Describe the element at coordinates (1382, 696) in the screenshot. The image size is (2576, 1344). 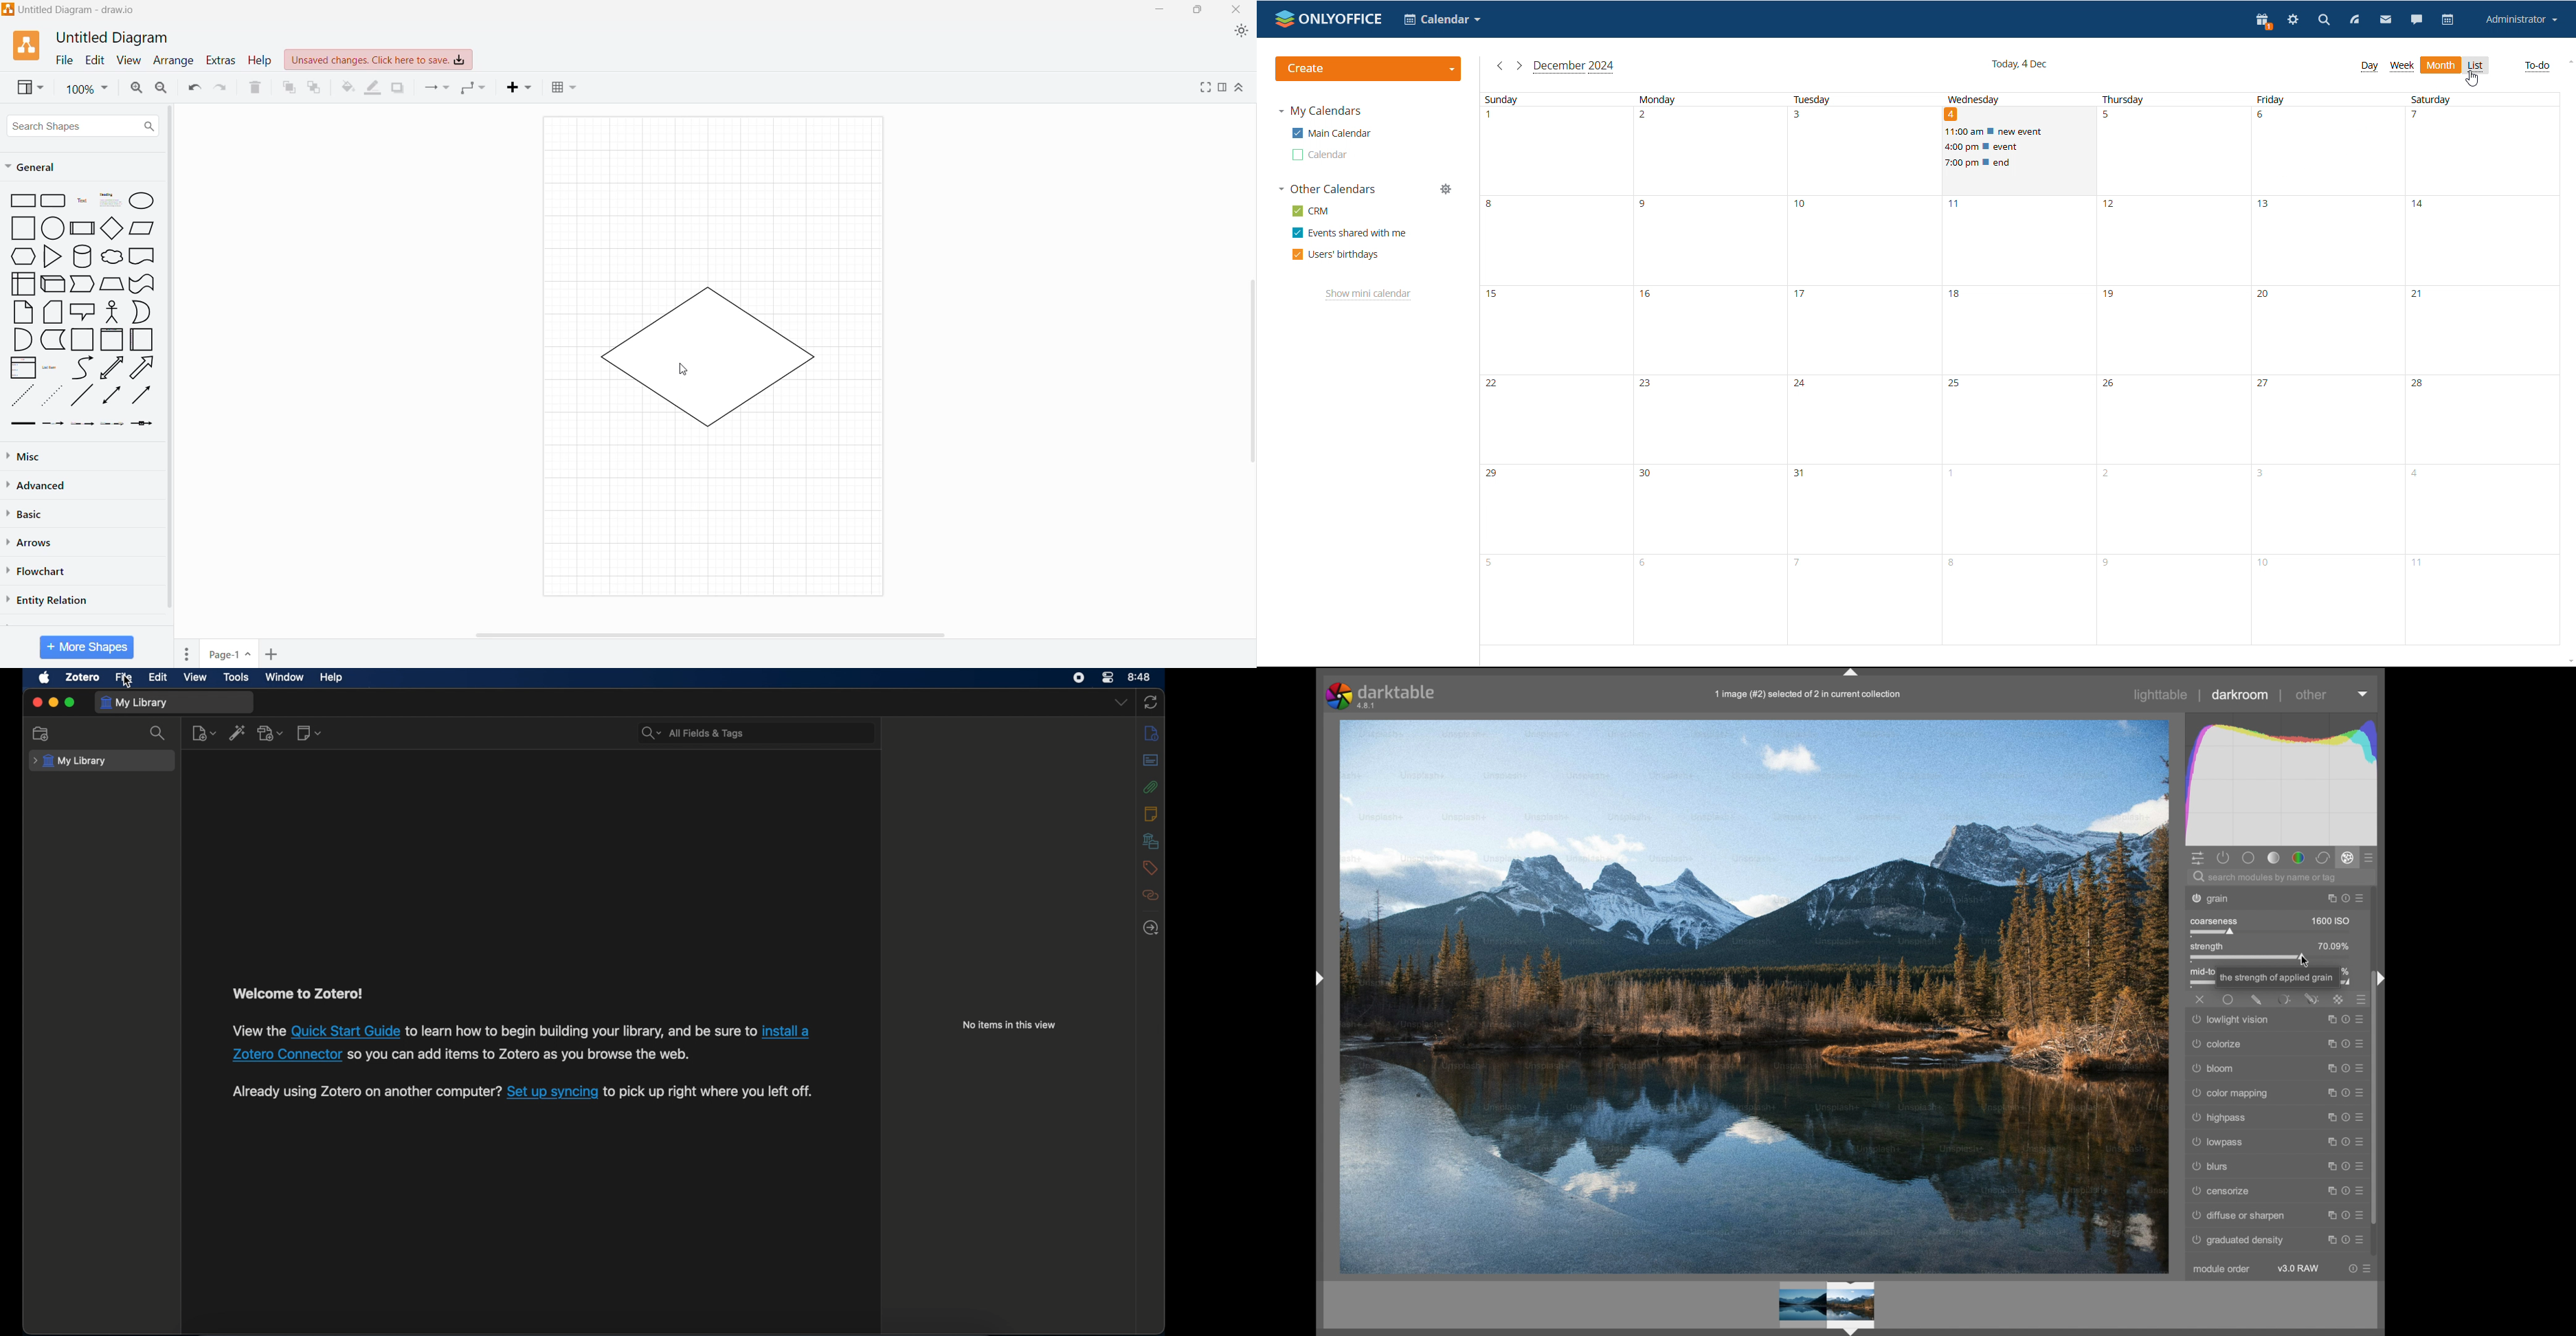
I see `darktable 4.8.1` at that location.